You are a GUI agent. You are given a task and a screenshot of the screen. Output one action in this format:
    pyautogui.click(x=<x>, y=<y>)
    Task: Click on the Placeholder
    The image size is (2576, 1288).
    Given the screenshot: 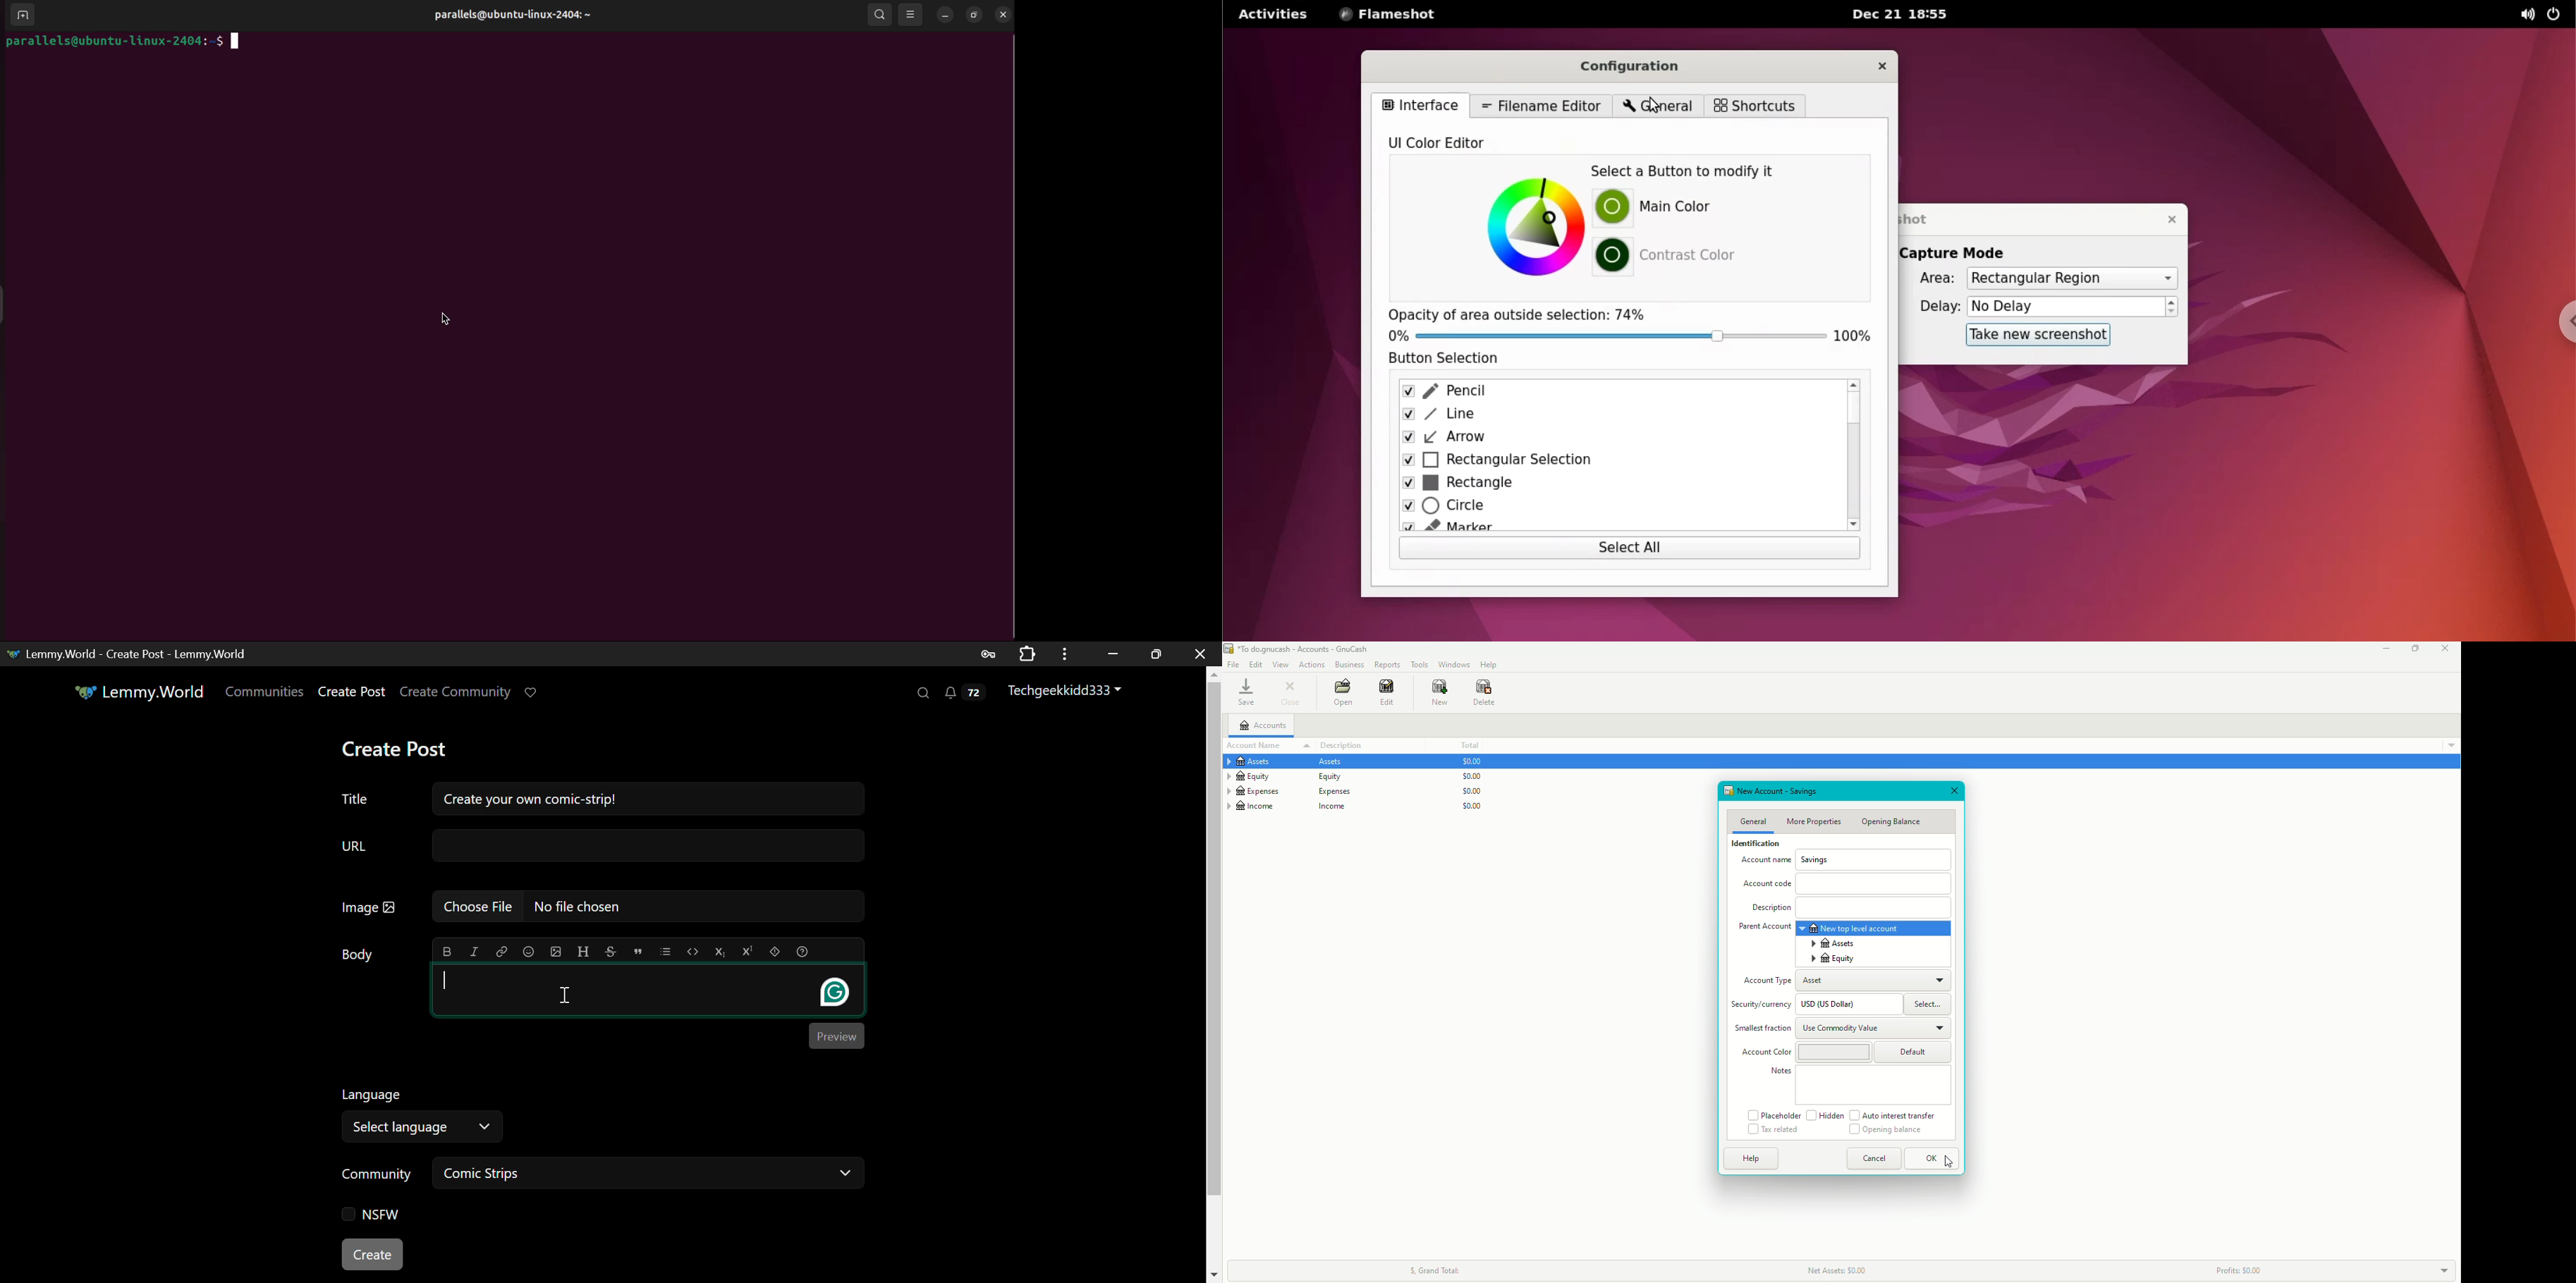 What is the action you would take?
    pyautogui.click(x=1773, y=1115)
    